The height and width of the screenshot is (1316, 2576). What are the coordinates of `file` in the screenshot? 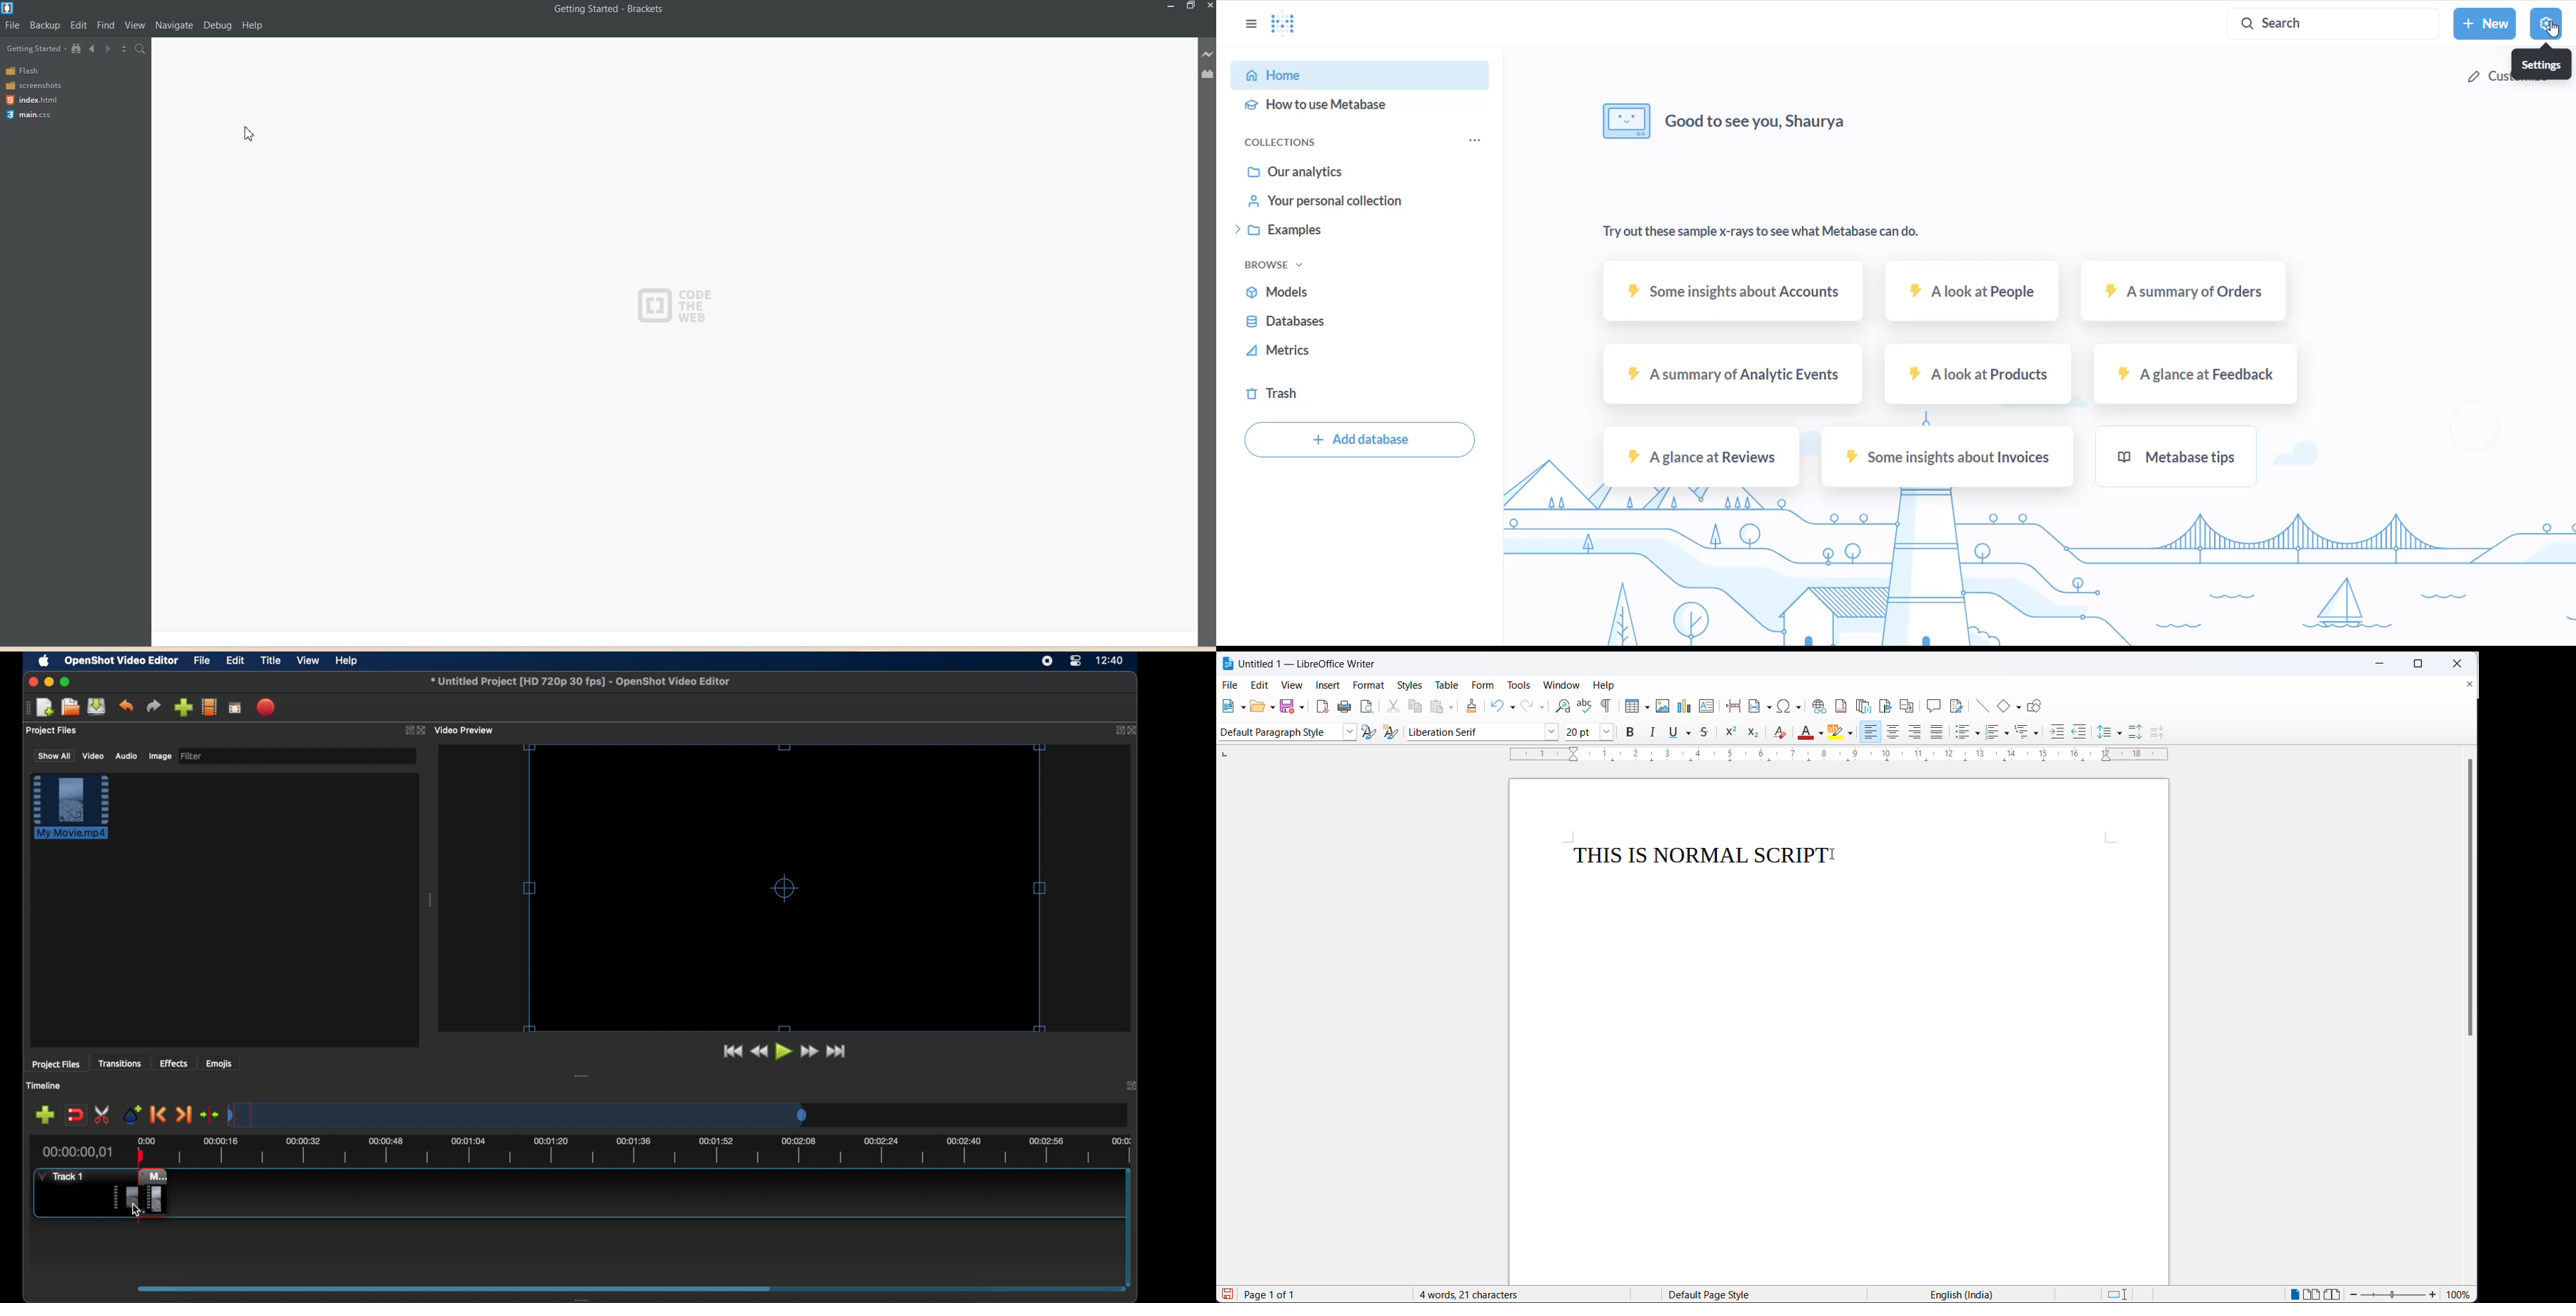 It's located at (1231, 685).